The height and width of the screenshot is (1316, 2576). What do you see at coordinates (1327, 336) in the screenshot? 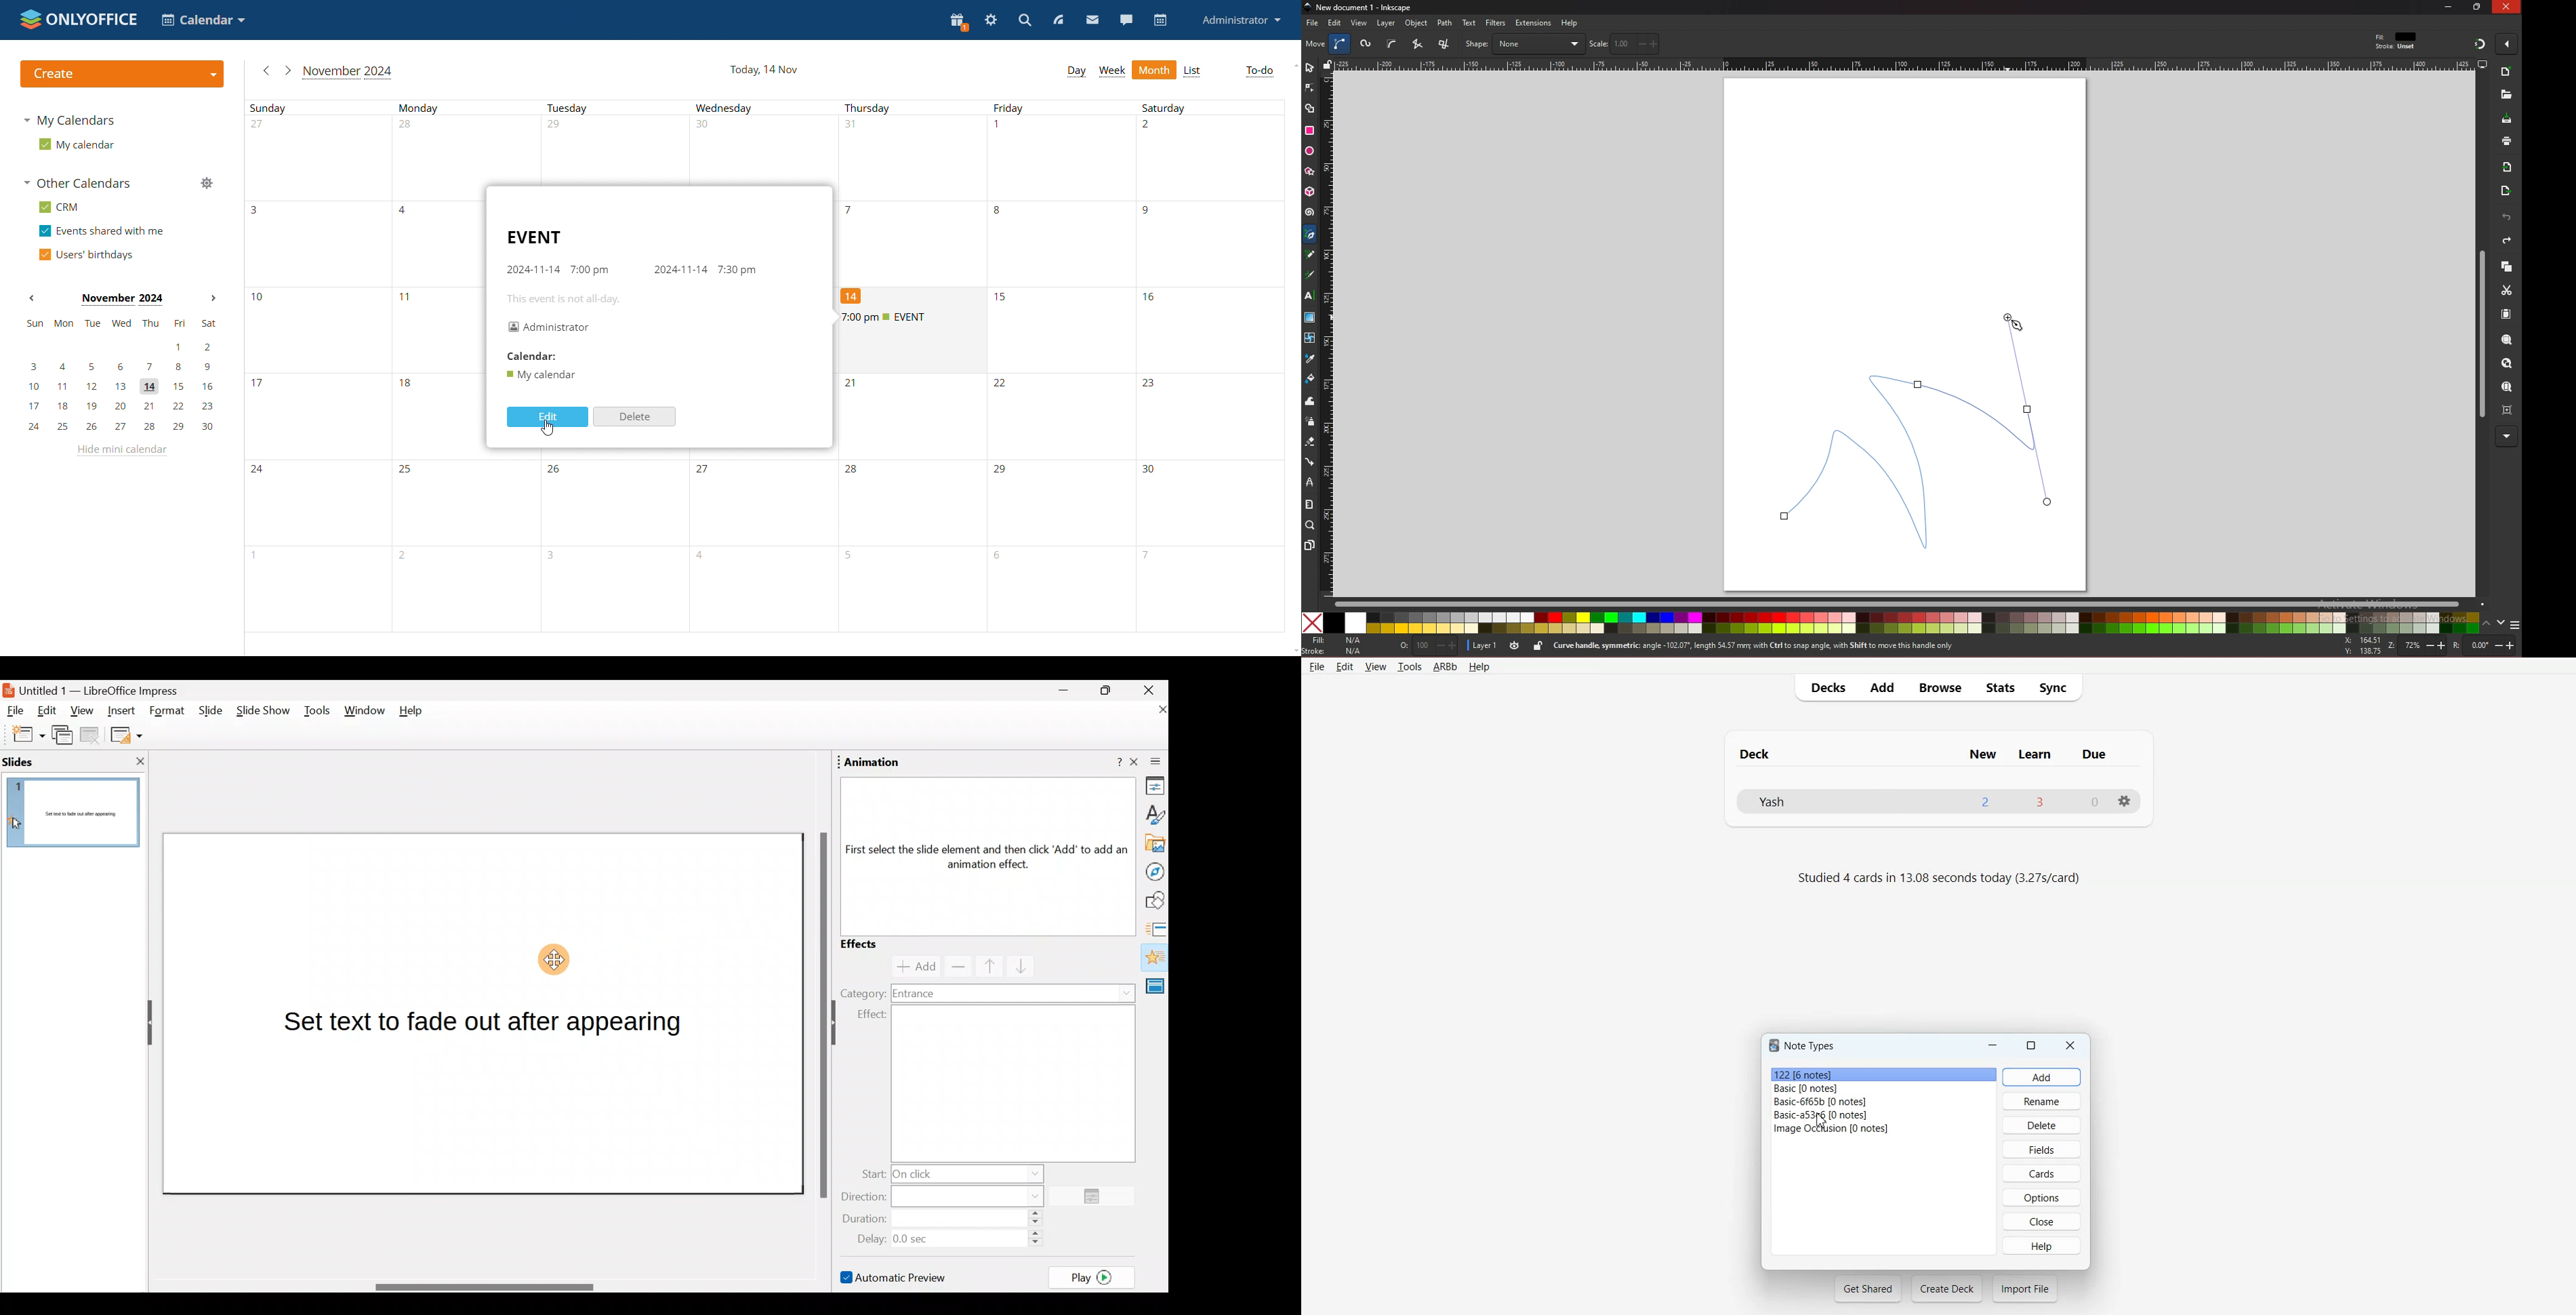
I see `vertical rule` at bounding box center [1327, 336].